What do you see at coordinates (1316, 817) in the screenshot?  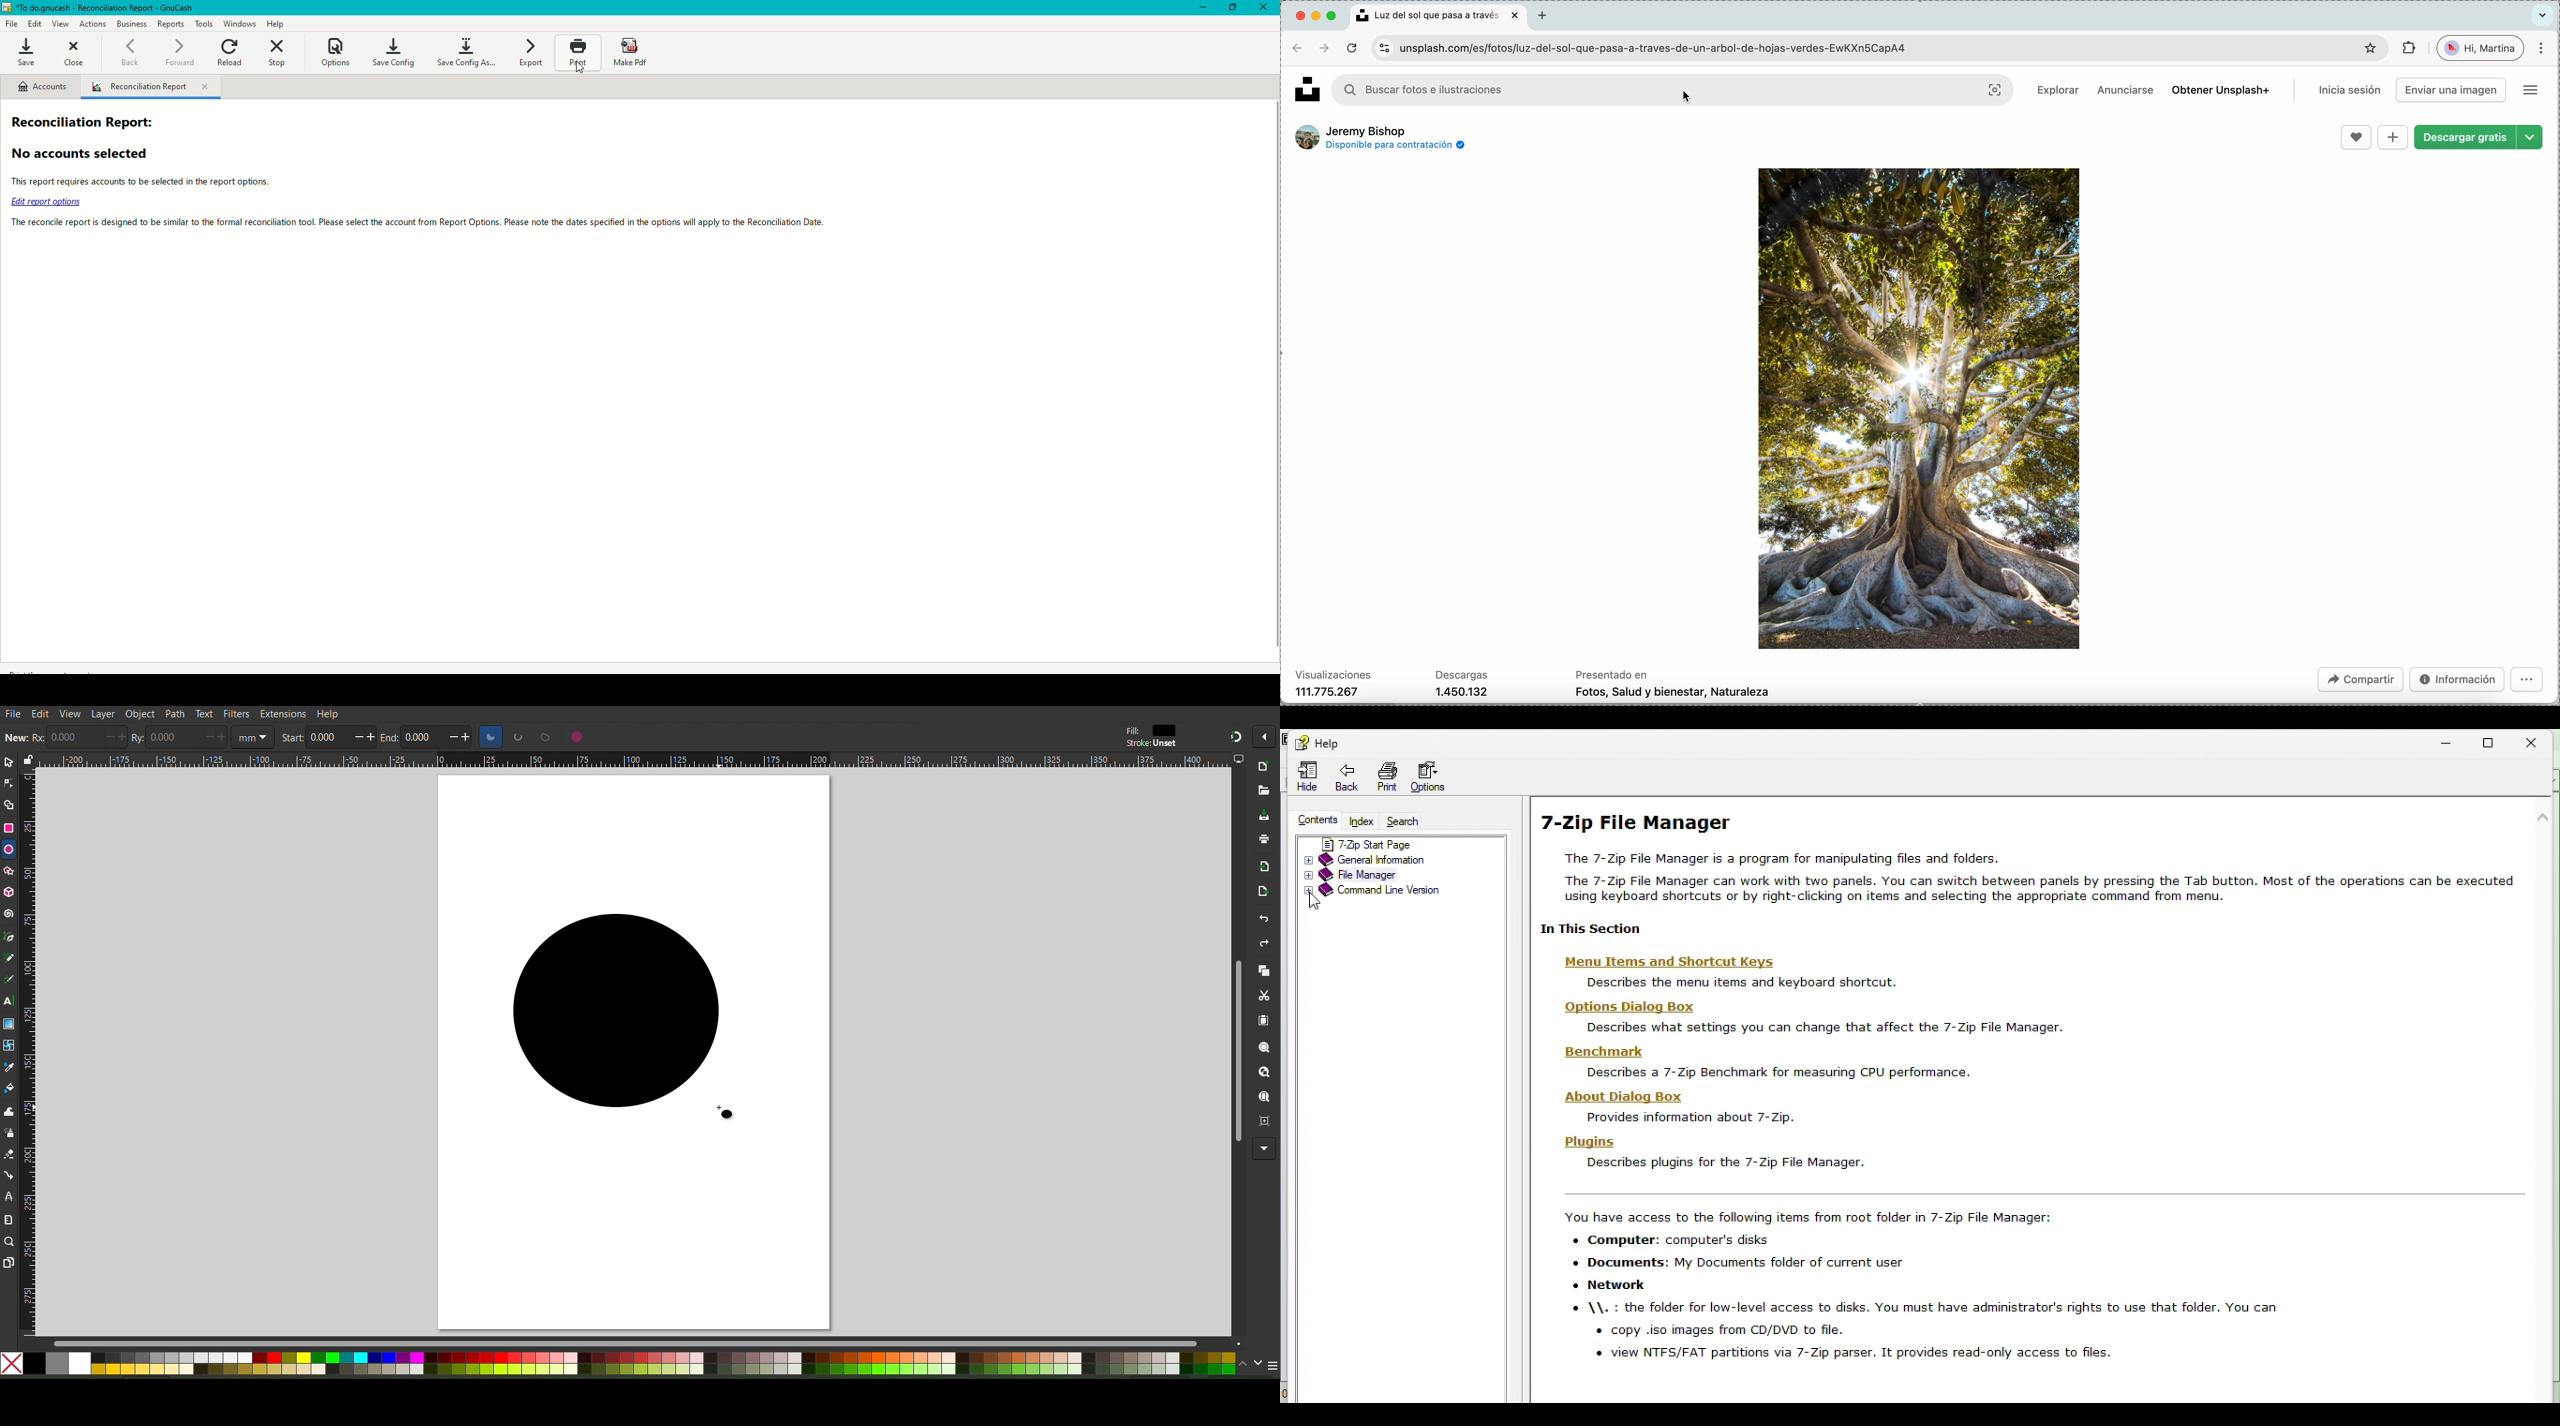 I see `Contents` at bounding box center [1316, 817].